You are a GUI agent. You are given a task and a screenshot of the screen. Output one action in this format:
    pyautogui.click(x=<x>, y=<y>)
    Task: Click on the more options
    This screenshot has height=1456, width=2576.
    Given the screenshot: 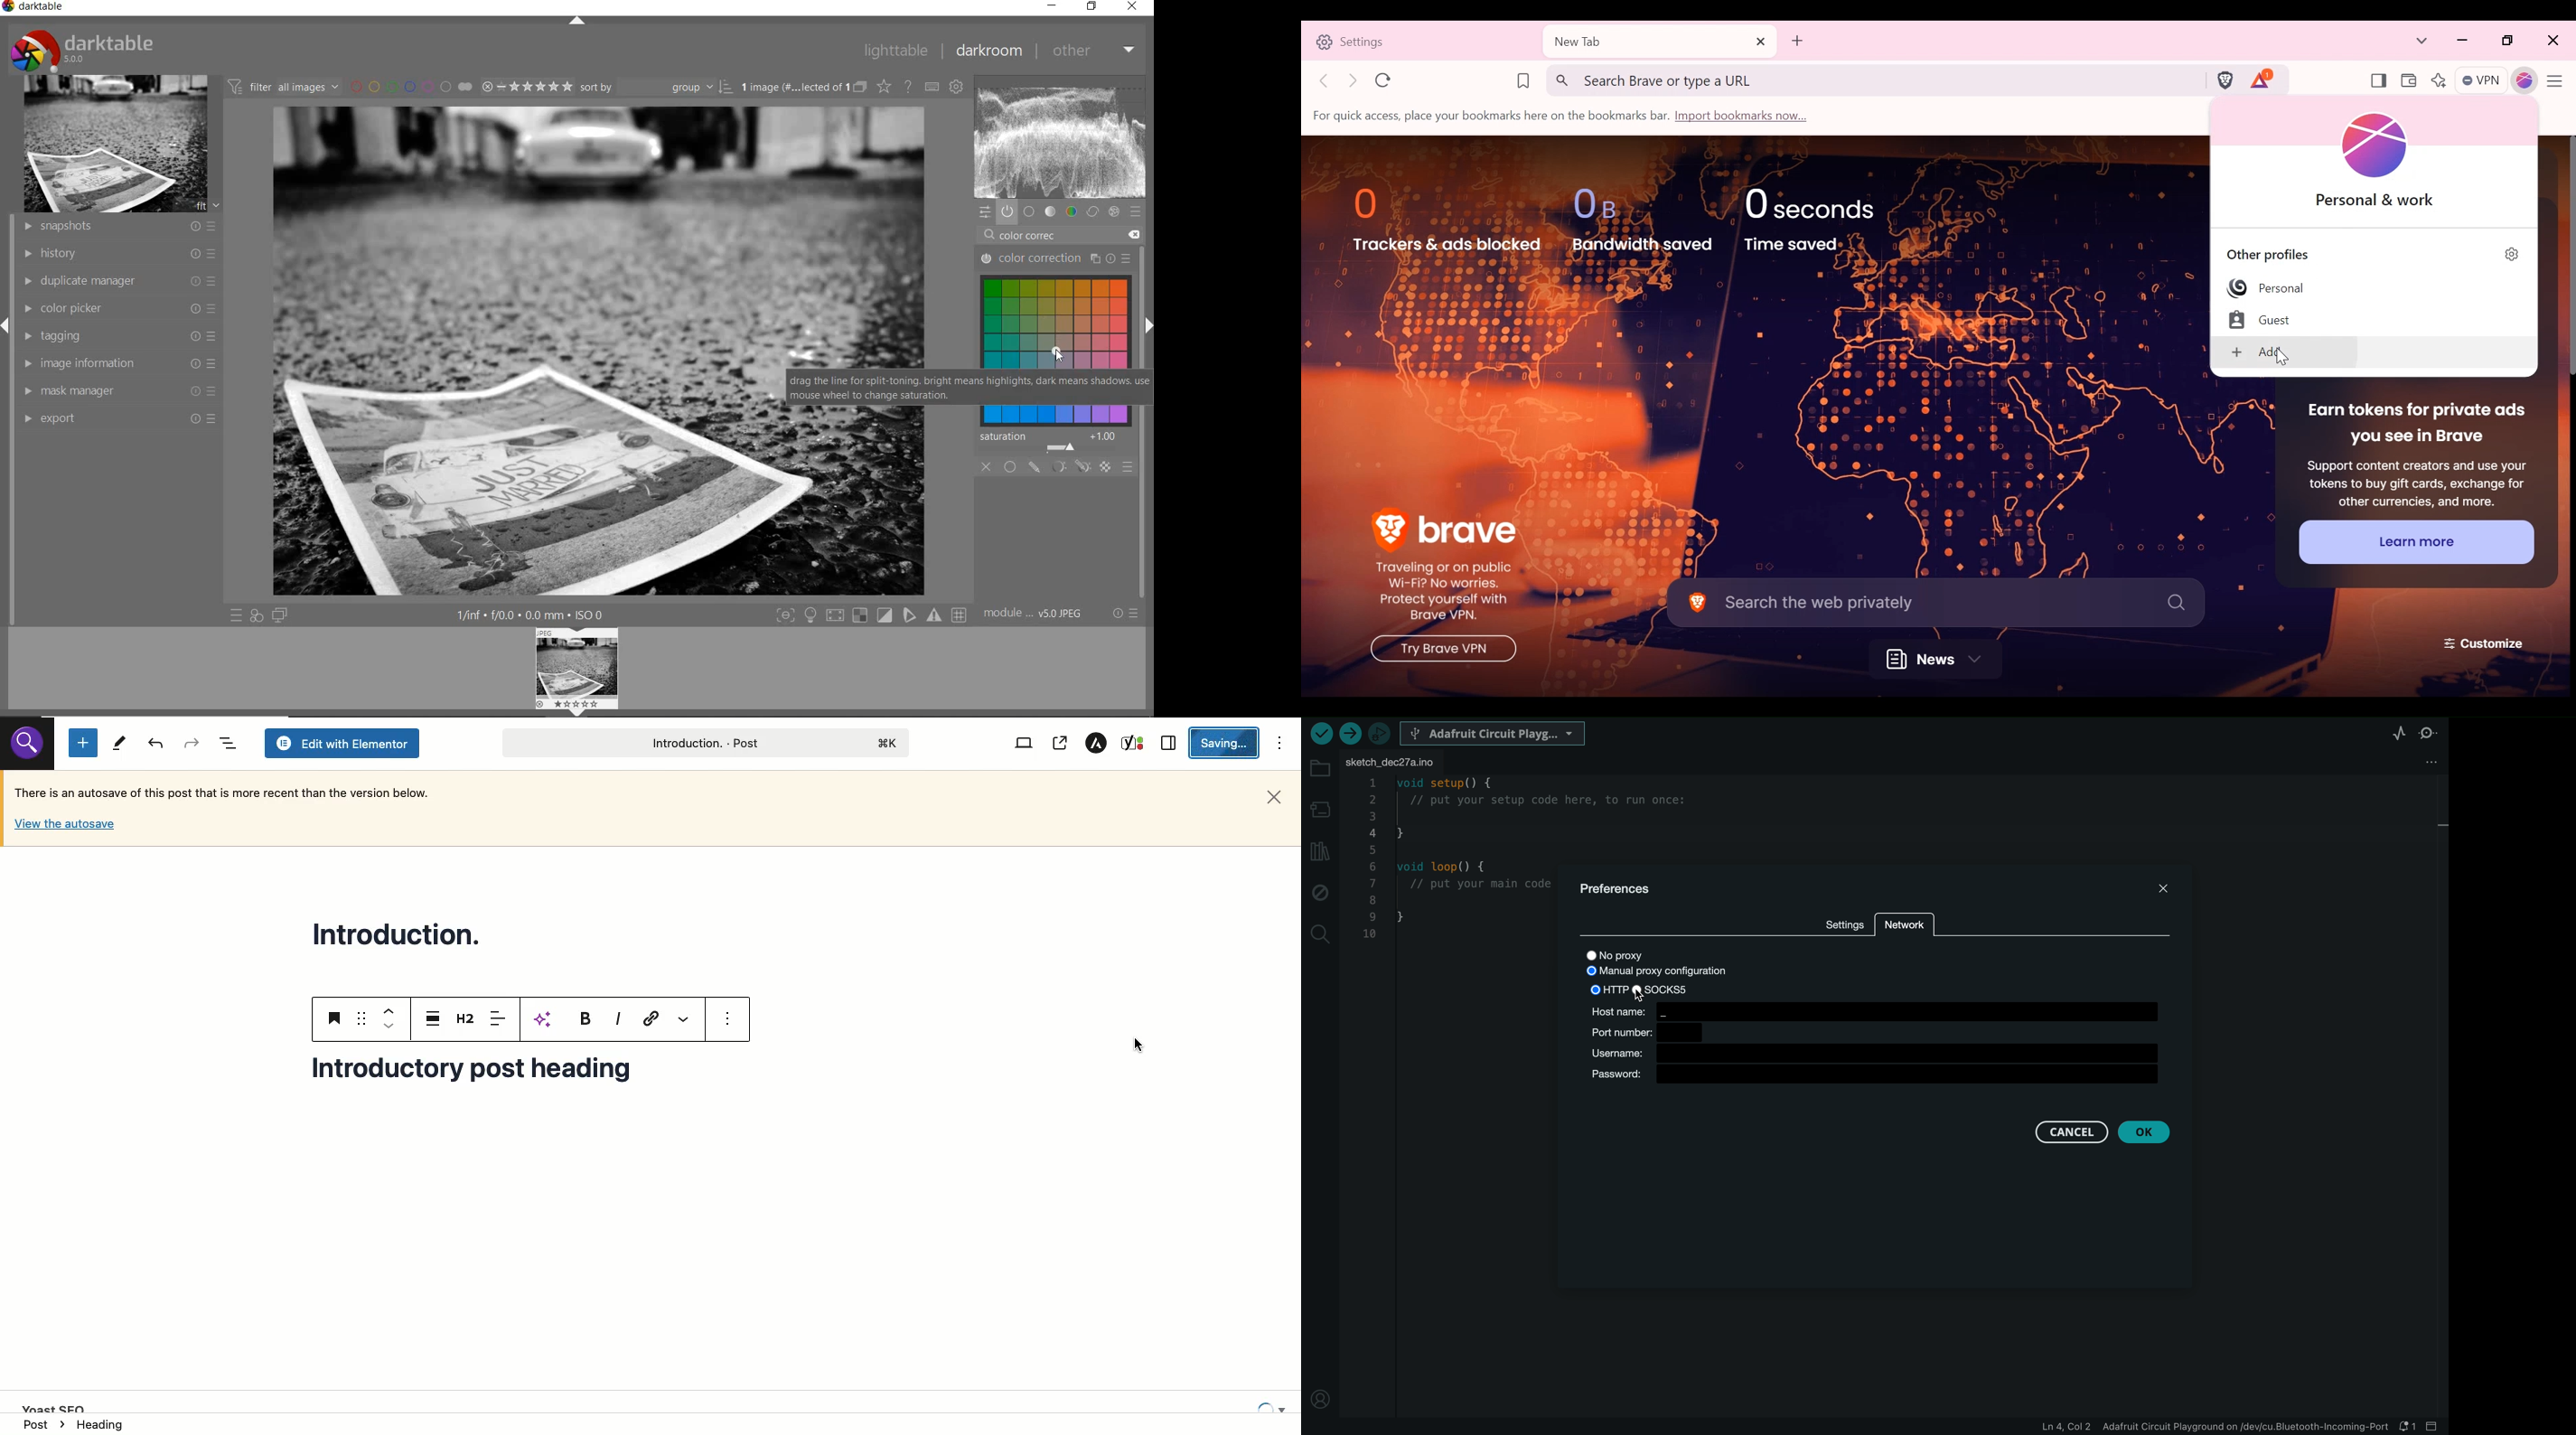 What is the action you would take?
    pyautogui.click(x=728, y=1018)
    